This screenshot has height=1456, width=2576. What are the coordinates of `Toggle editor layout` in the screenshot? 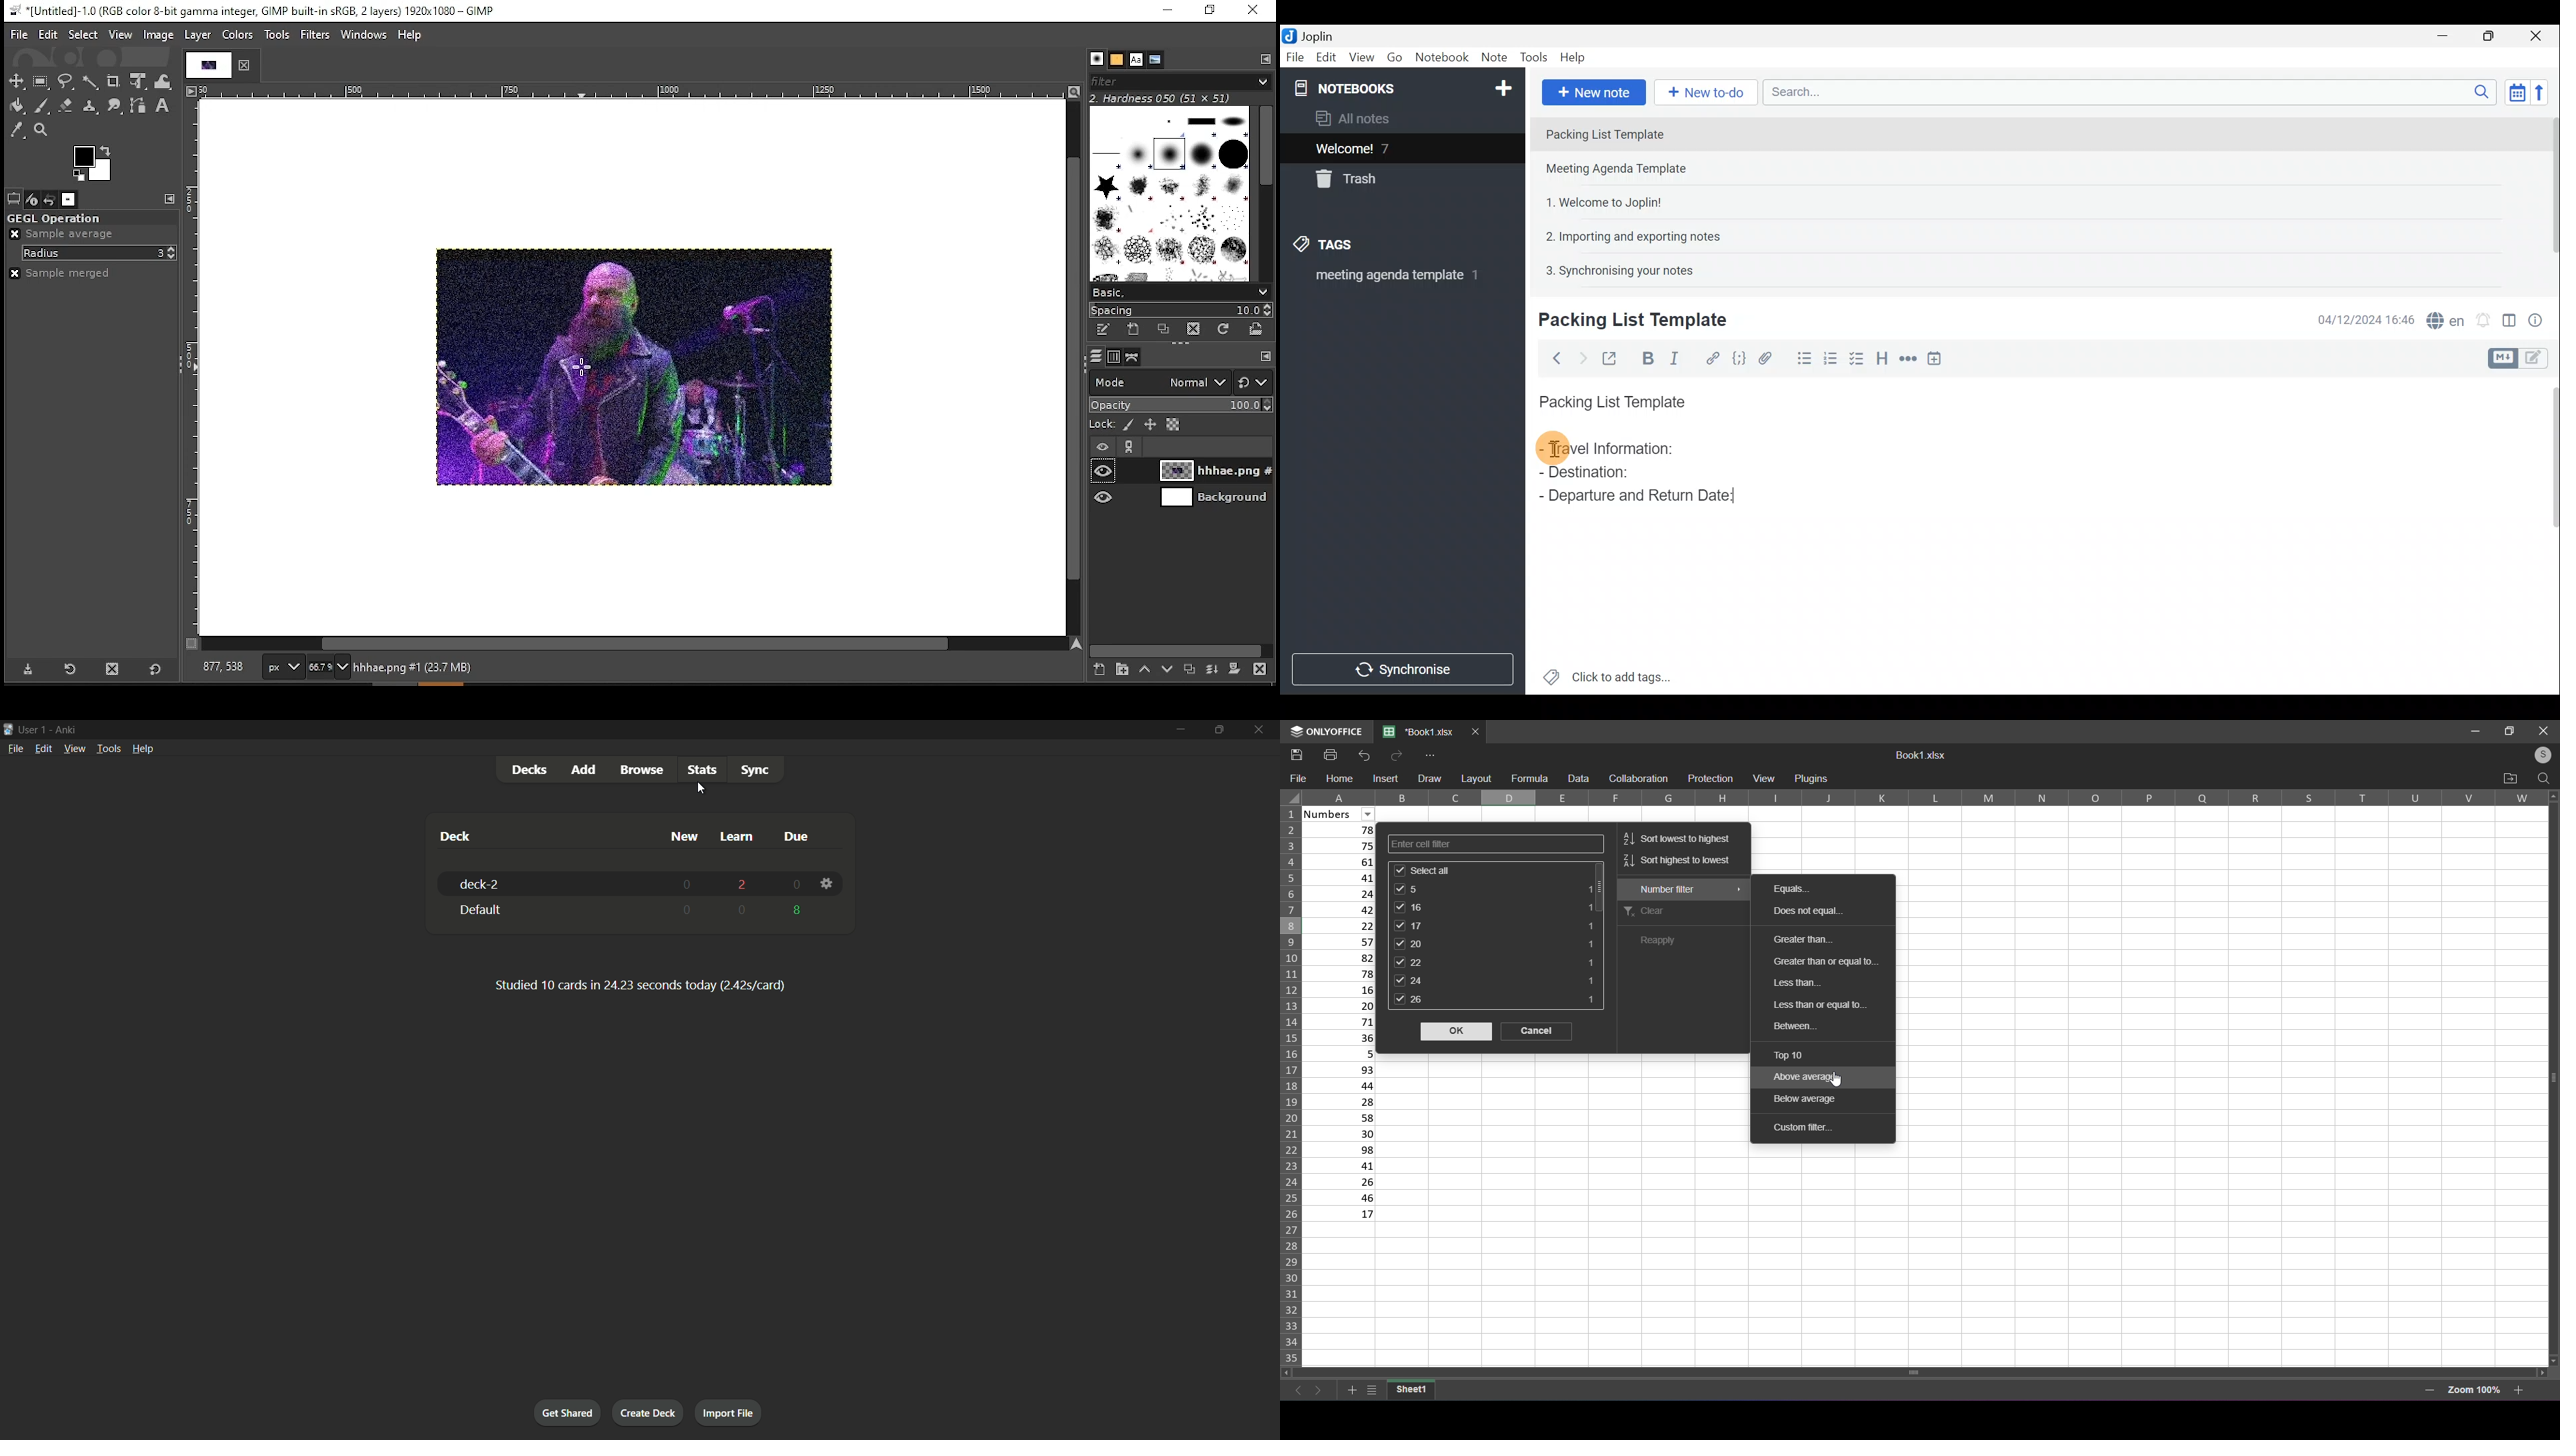 It's located at (2509, 316).